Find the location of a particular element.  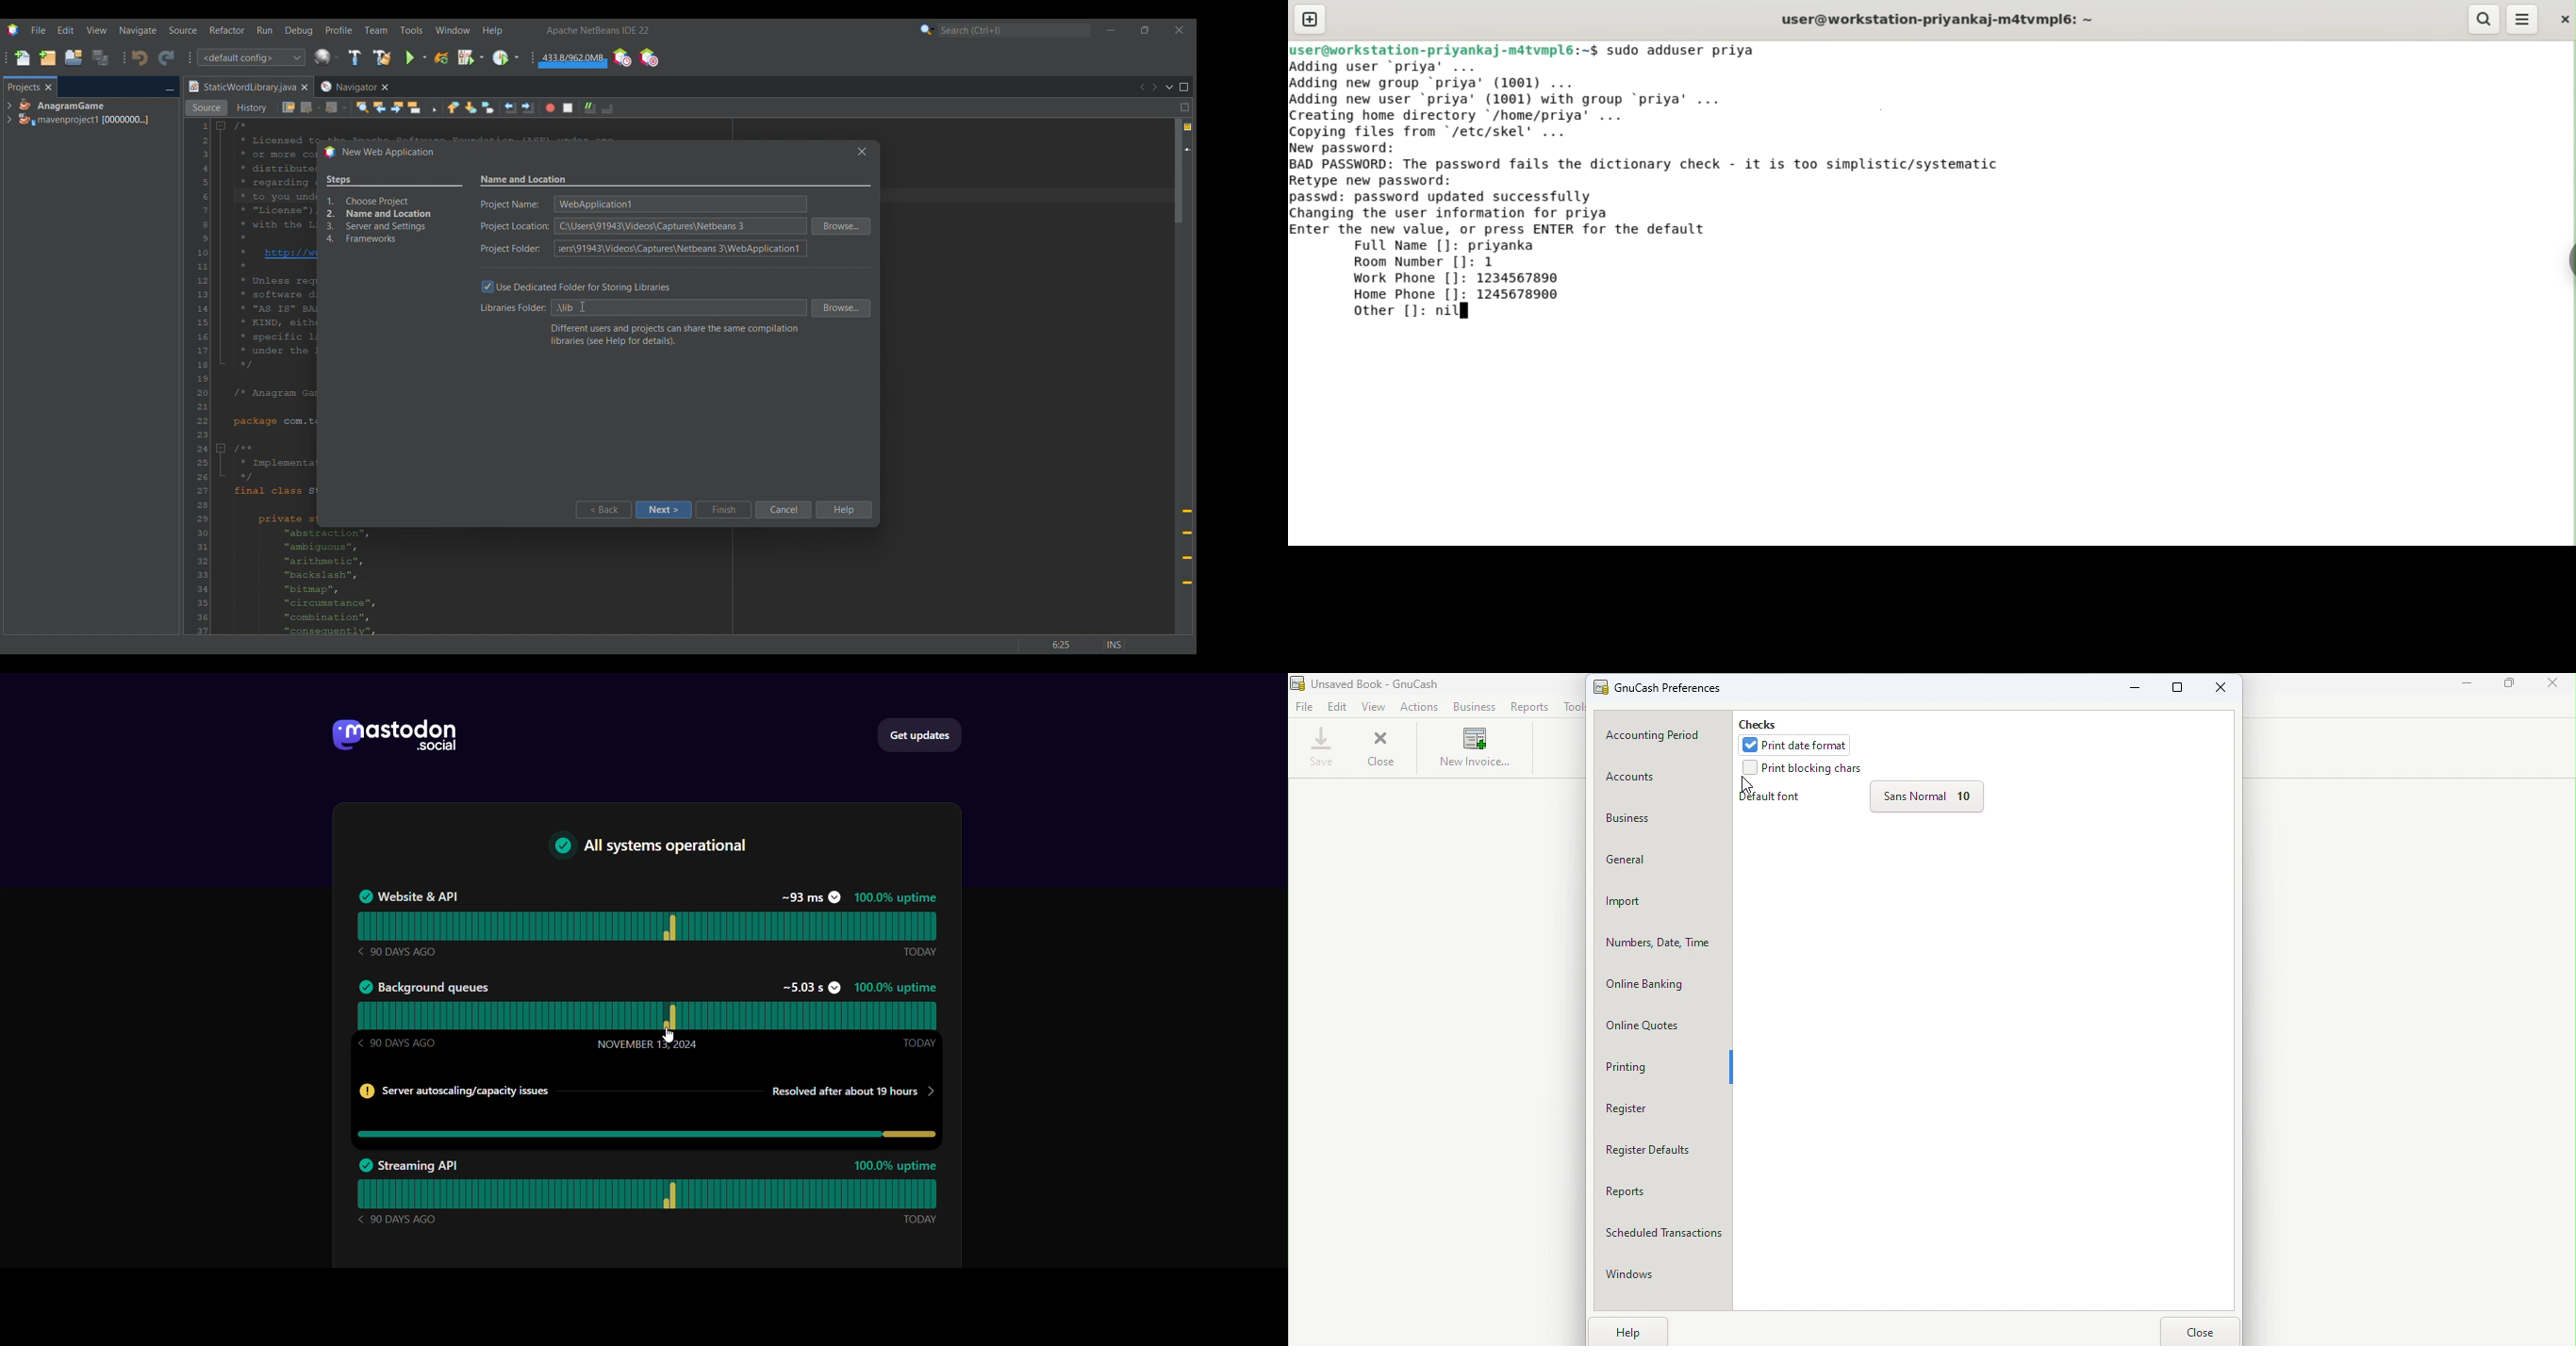

menu is located at coordinates (2523, 20).